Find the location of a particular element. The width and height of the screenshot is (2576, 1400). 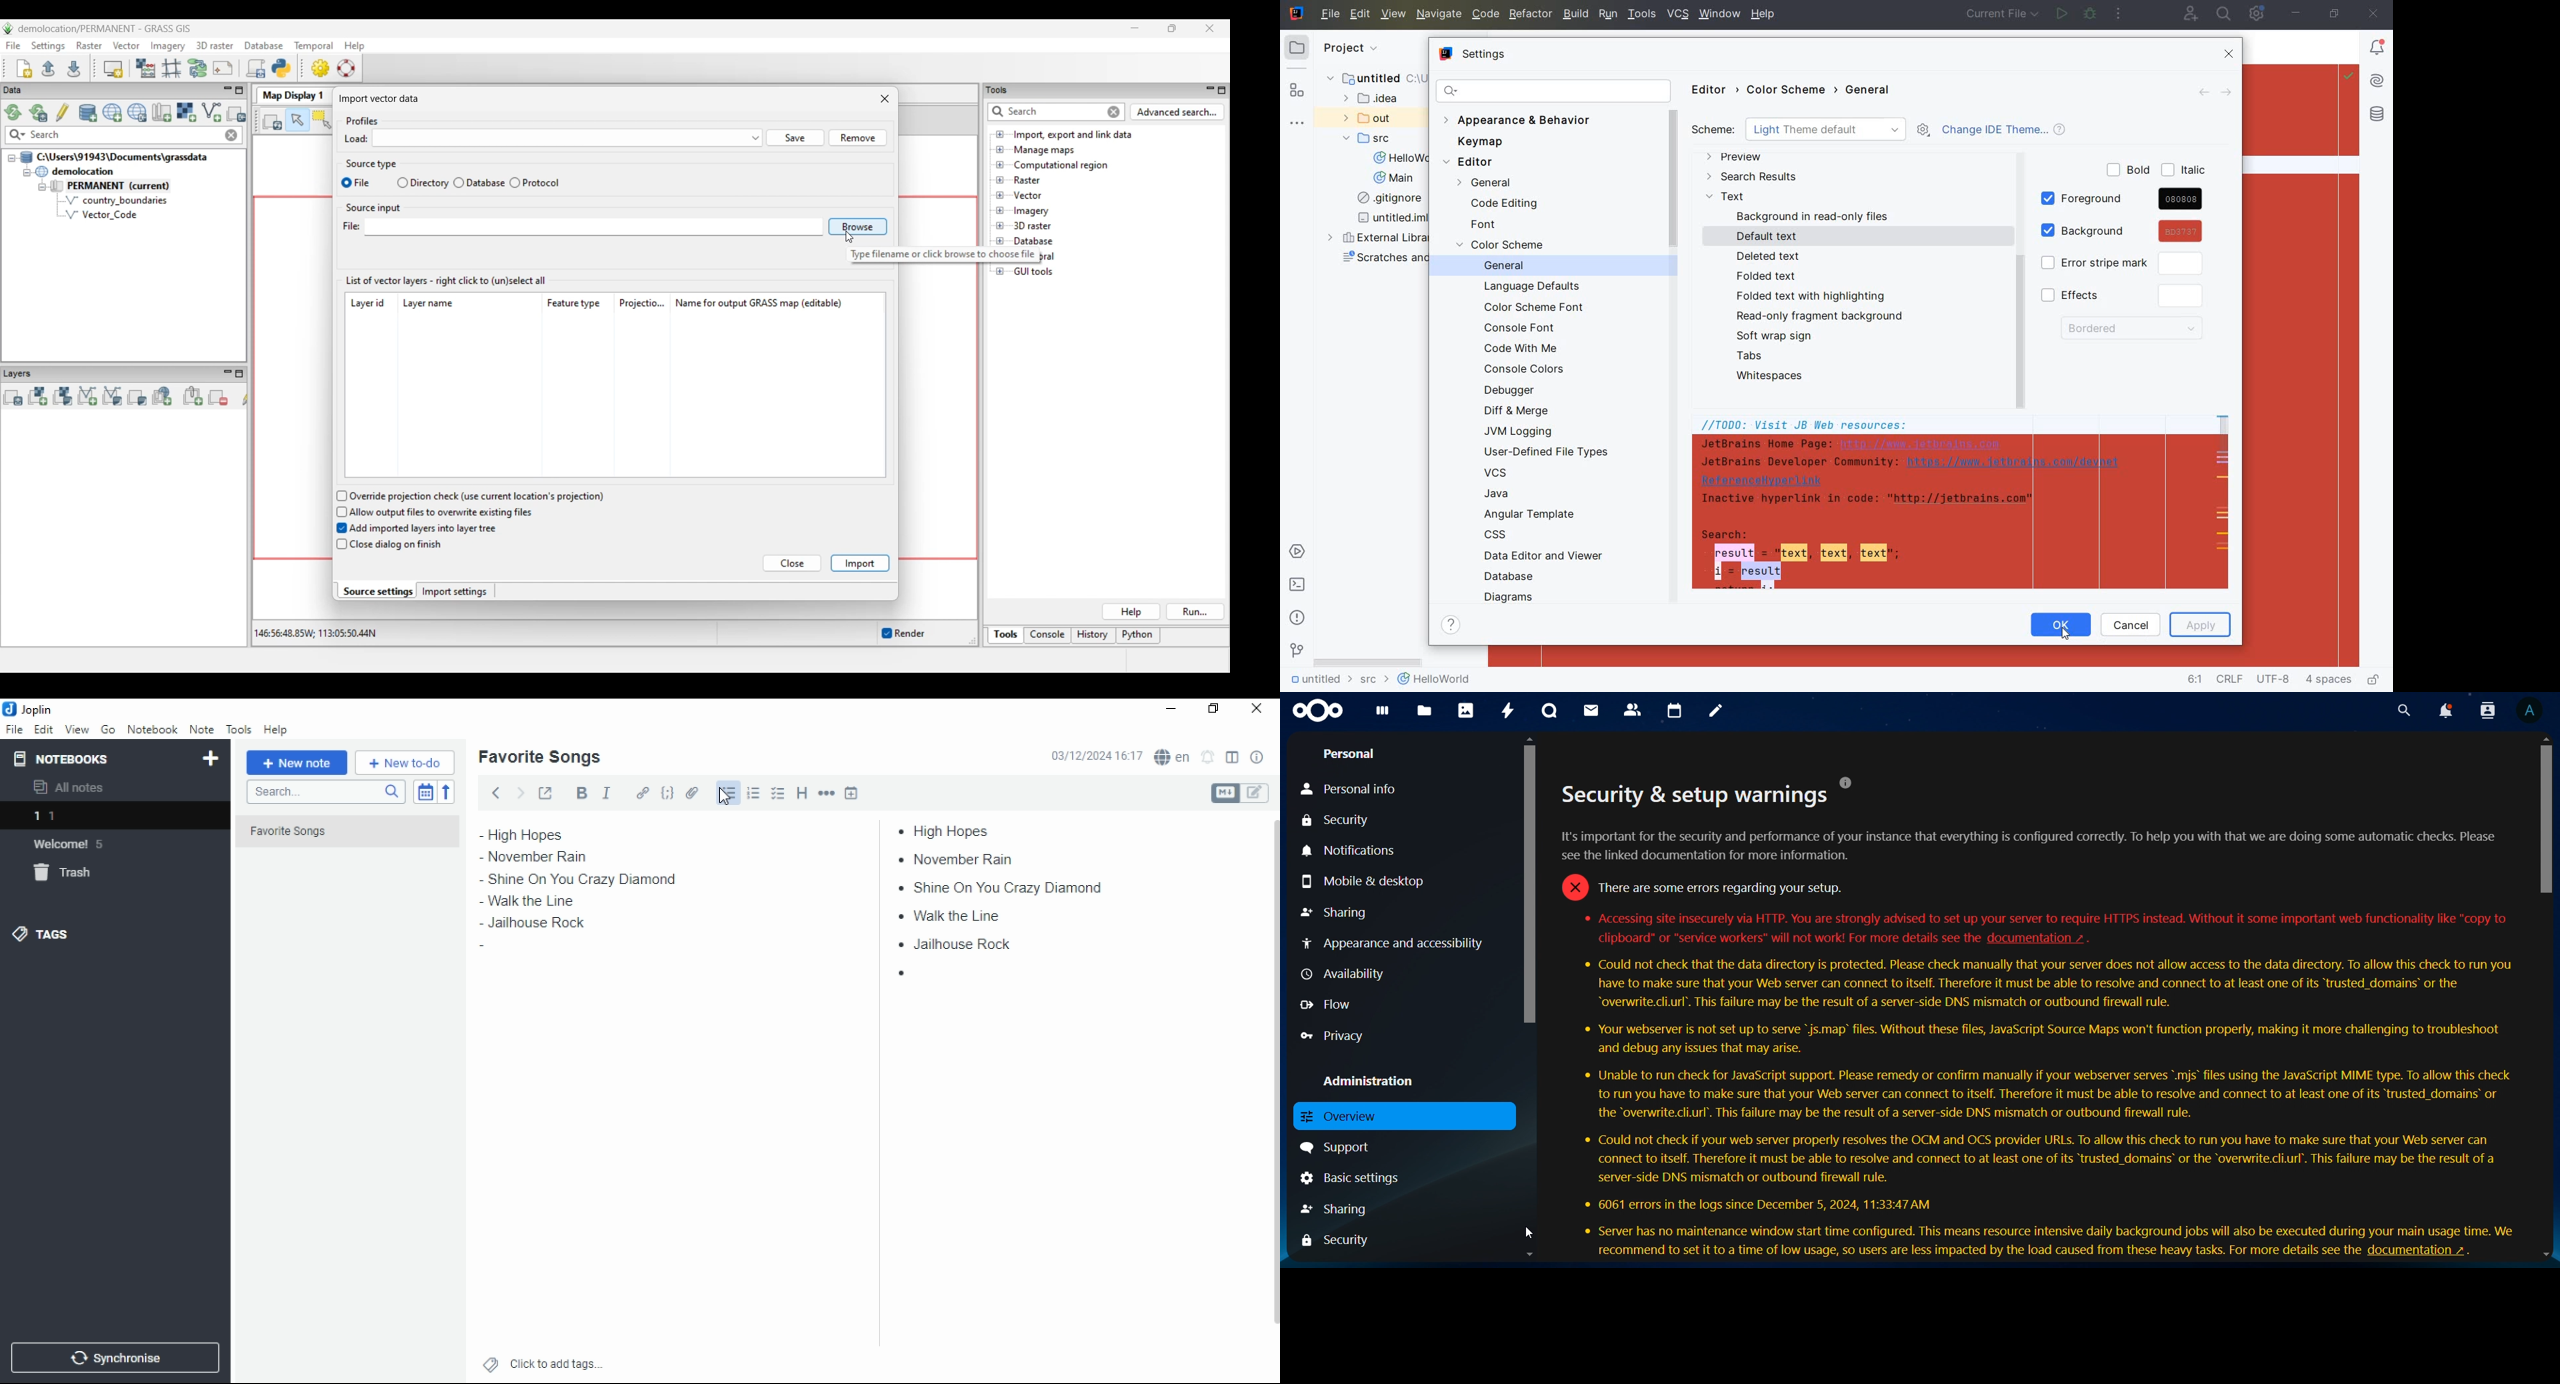

notebook: welcome is located at coordinates (73, 843).